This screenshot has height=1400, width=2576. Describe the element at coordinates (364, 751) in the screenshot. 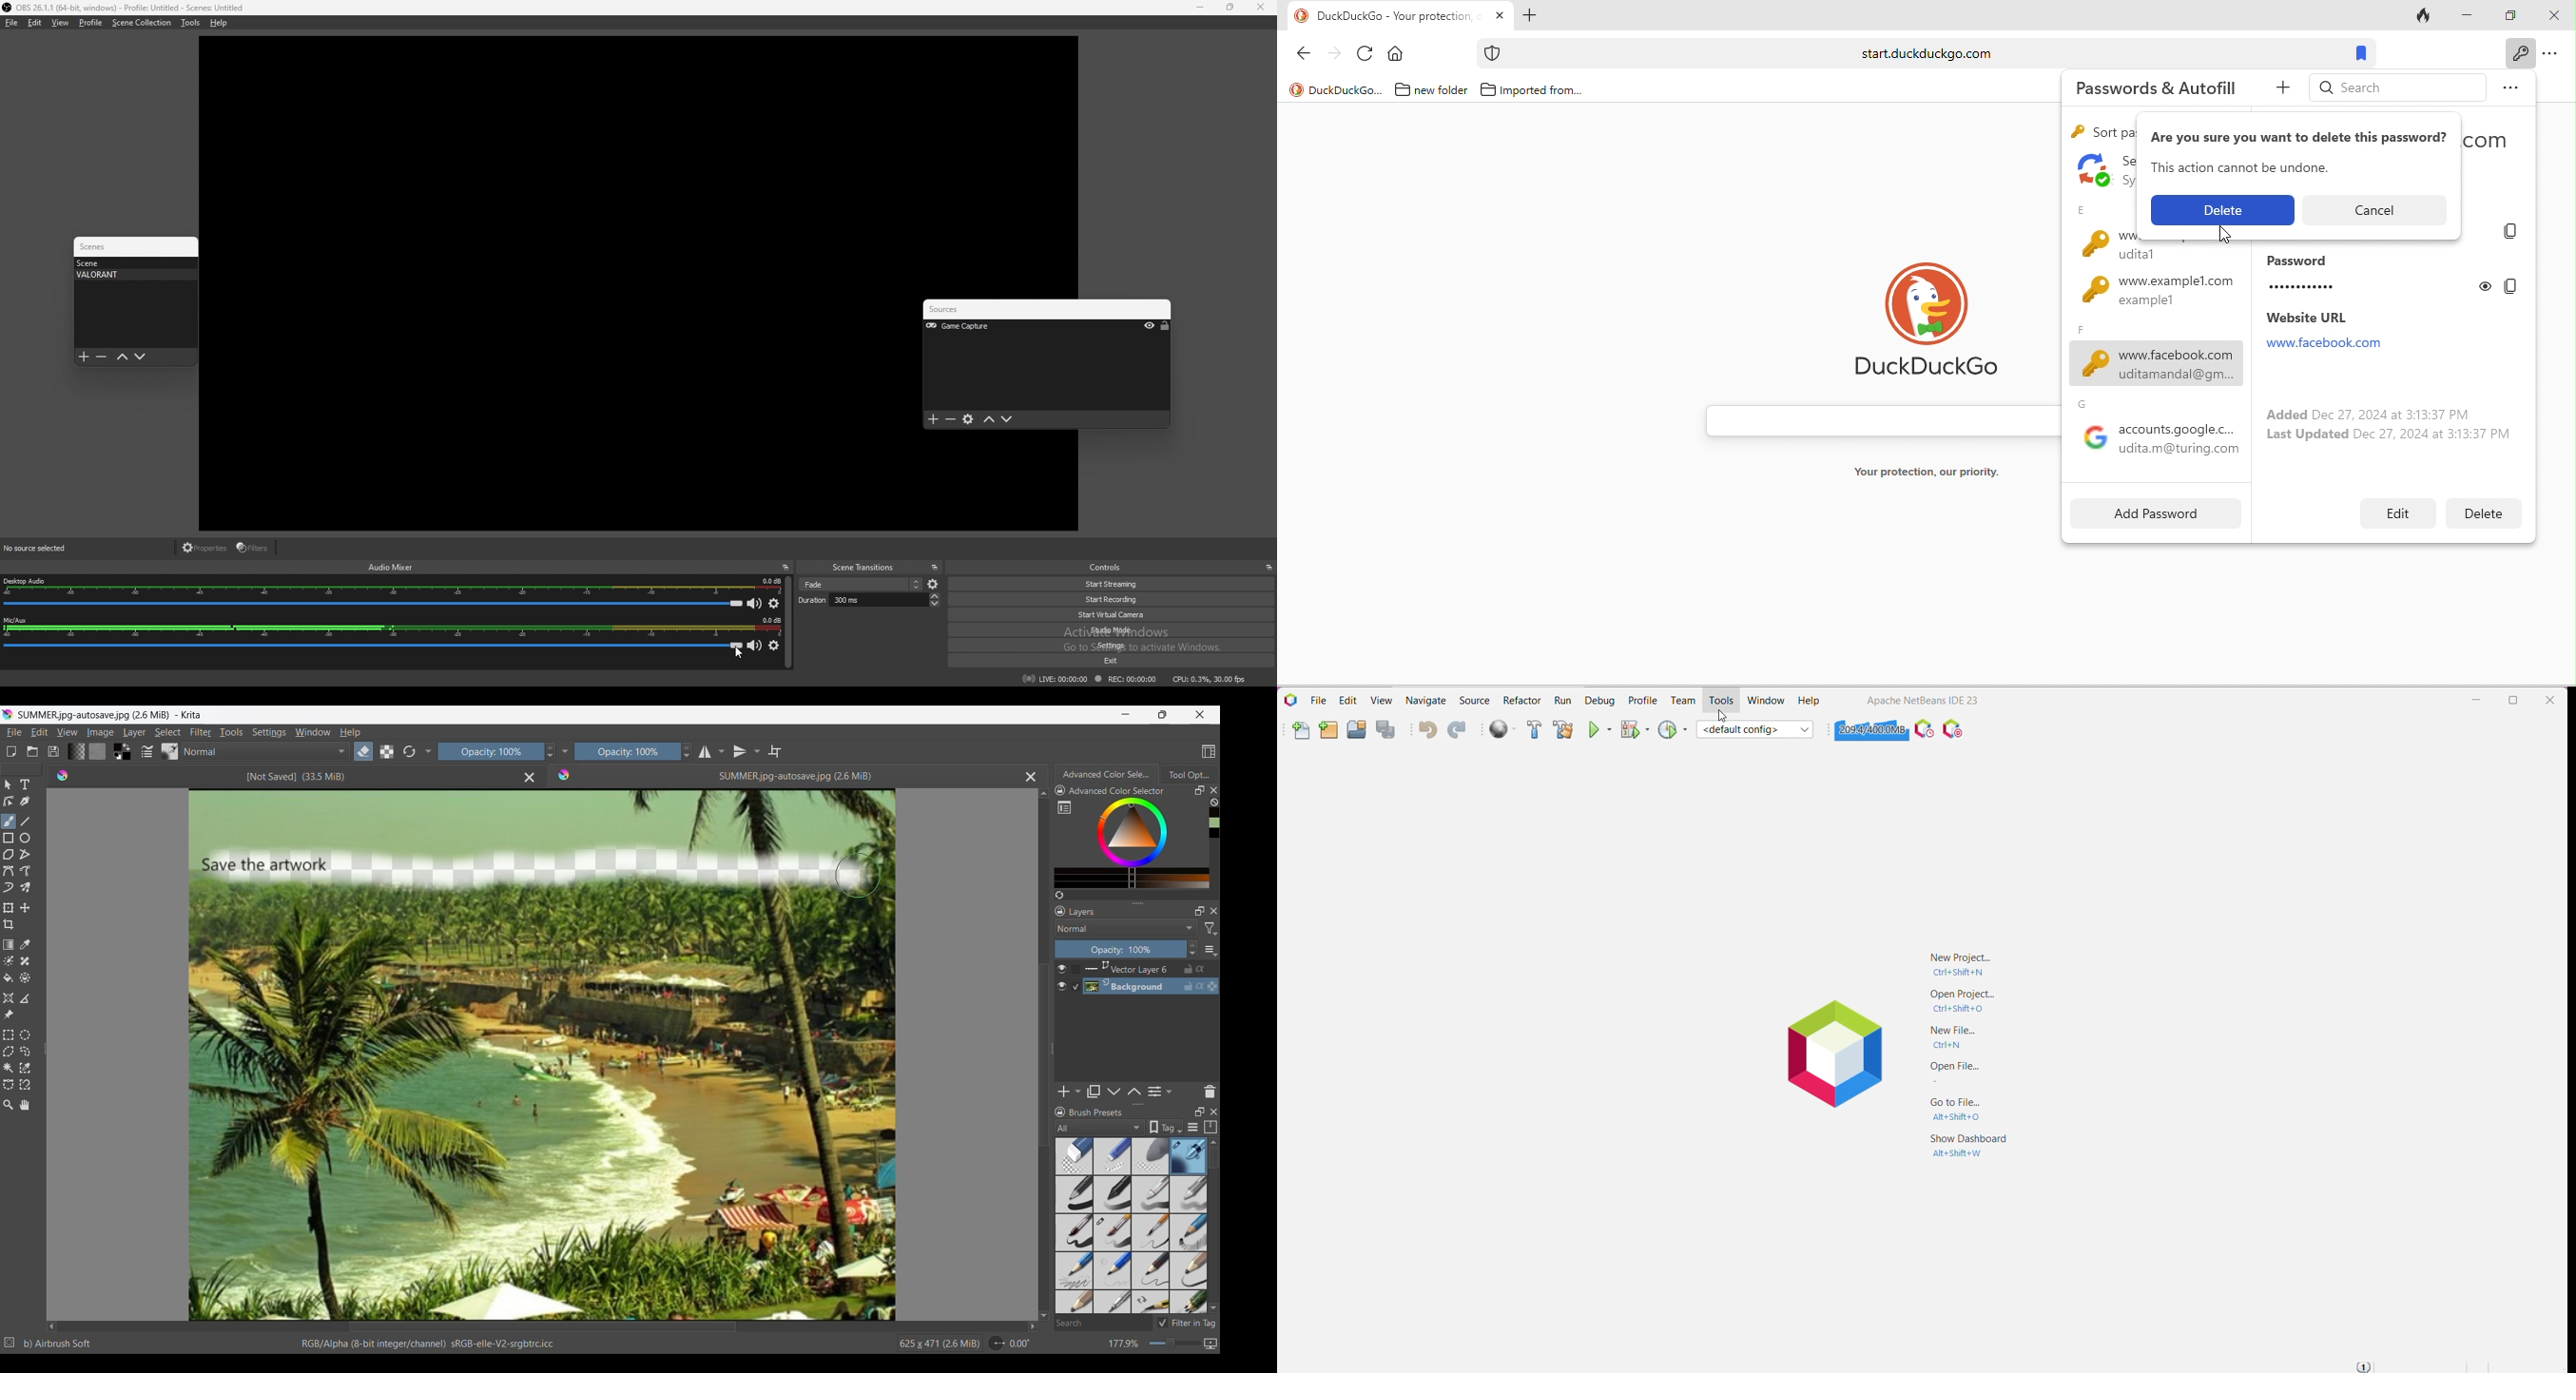

I see `Set eraser mode` at that location.